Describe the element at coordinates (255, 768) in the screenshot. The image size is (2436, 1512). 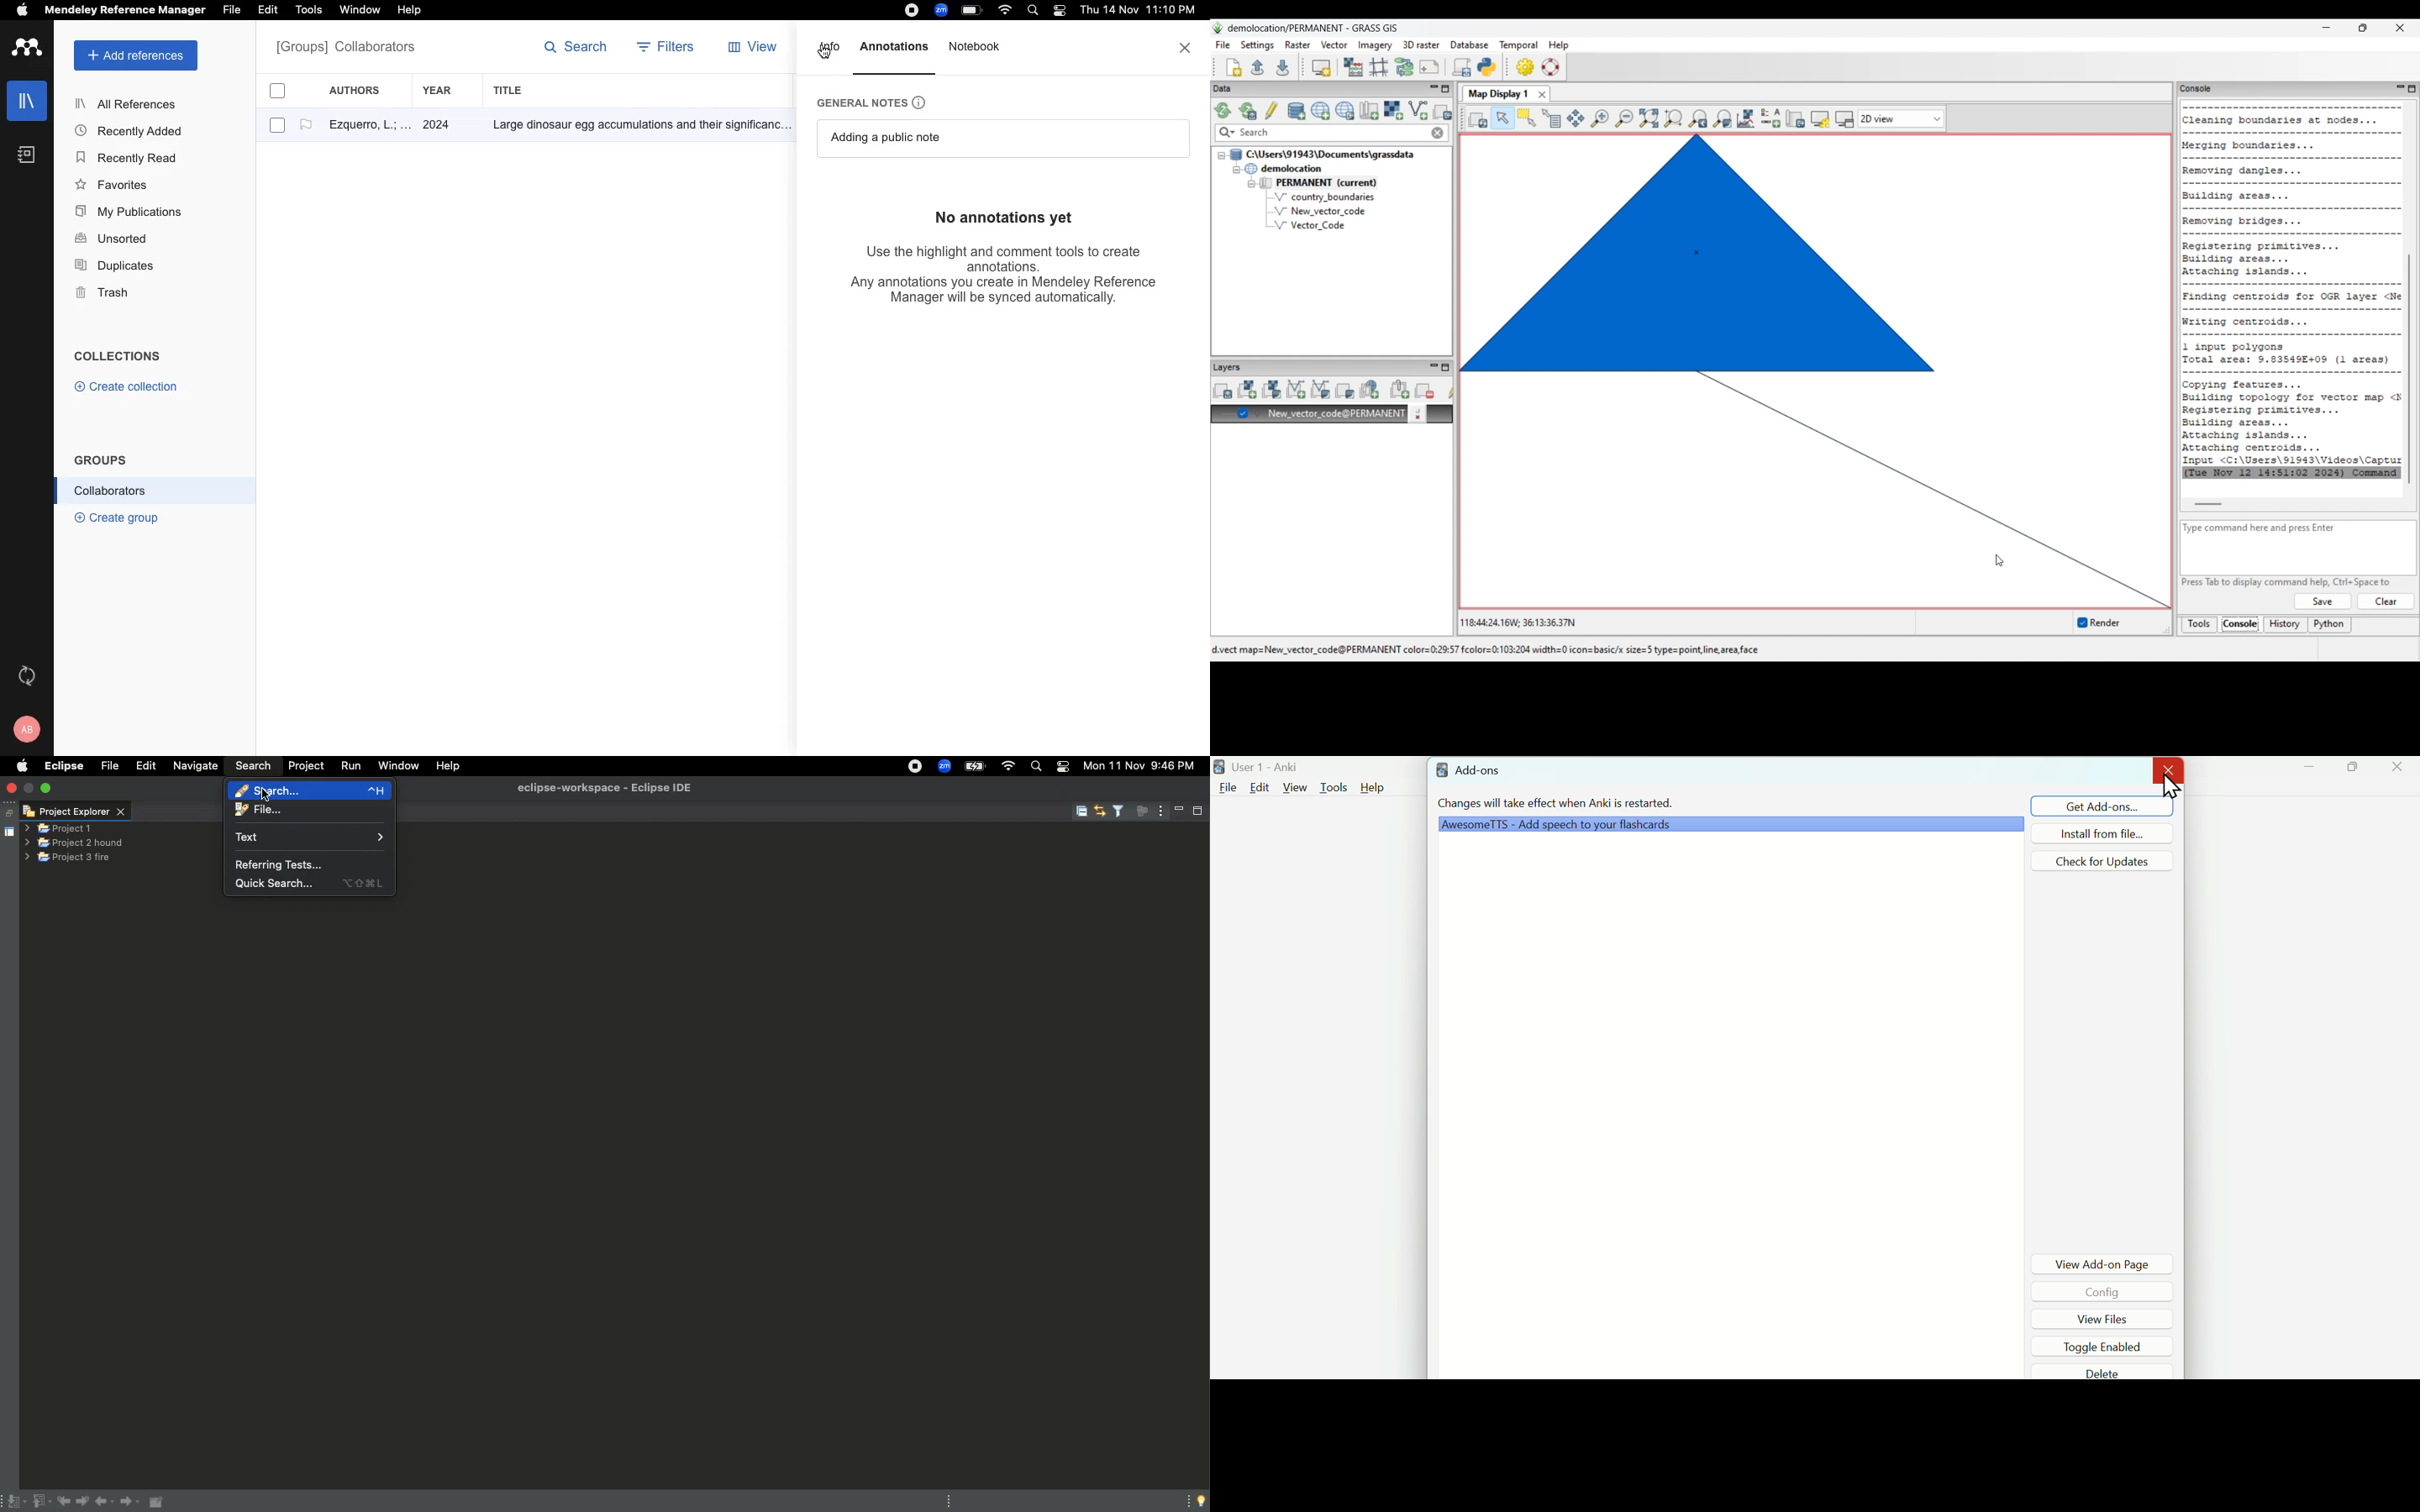
I see `Search` at that location.